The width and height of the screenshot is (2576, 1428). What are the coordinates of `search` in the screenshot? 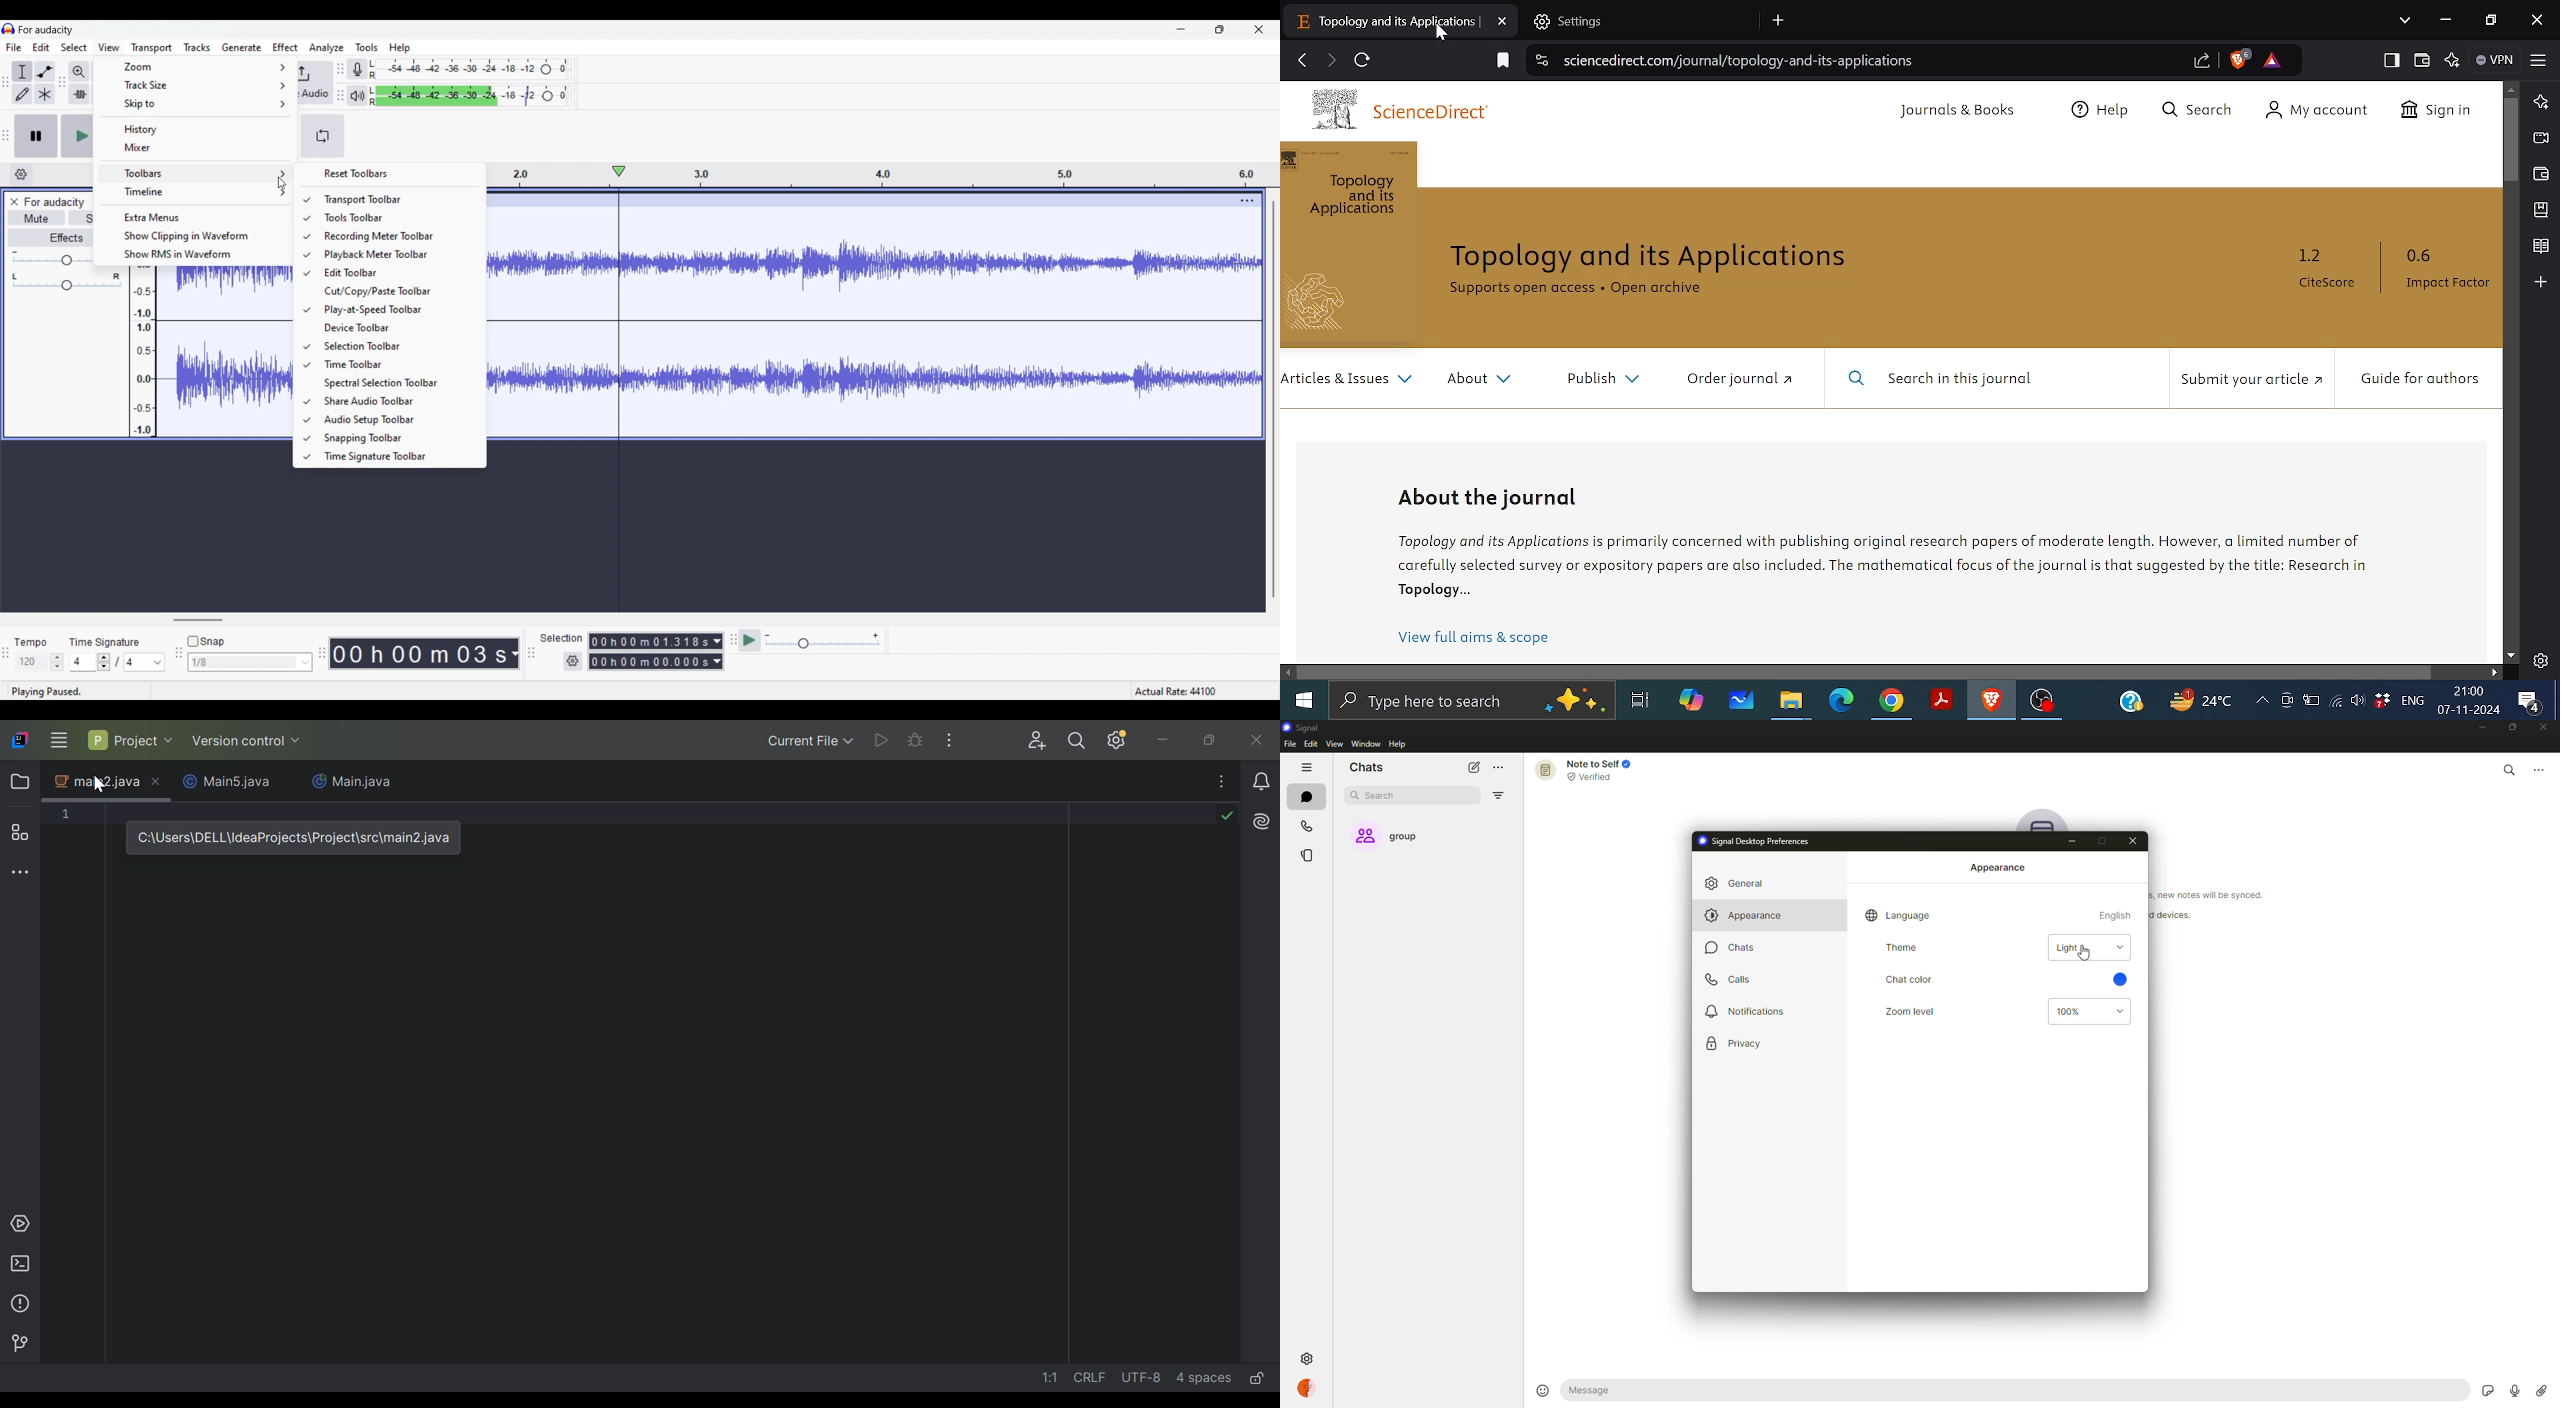 It's located at (2509, 767).